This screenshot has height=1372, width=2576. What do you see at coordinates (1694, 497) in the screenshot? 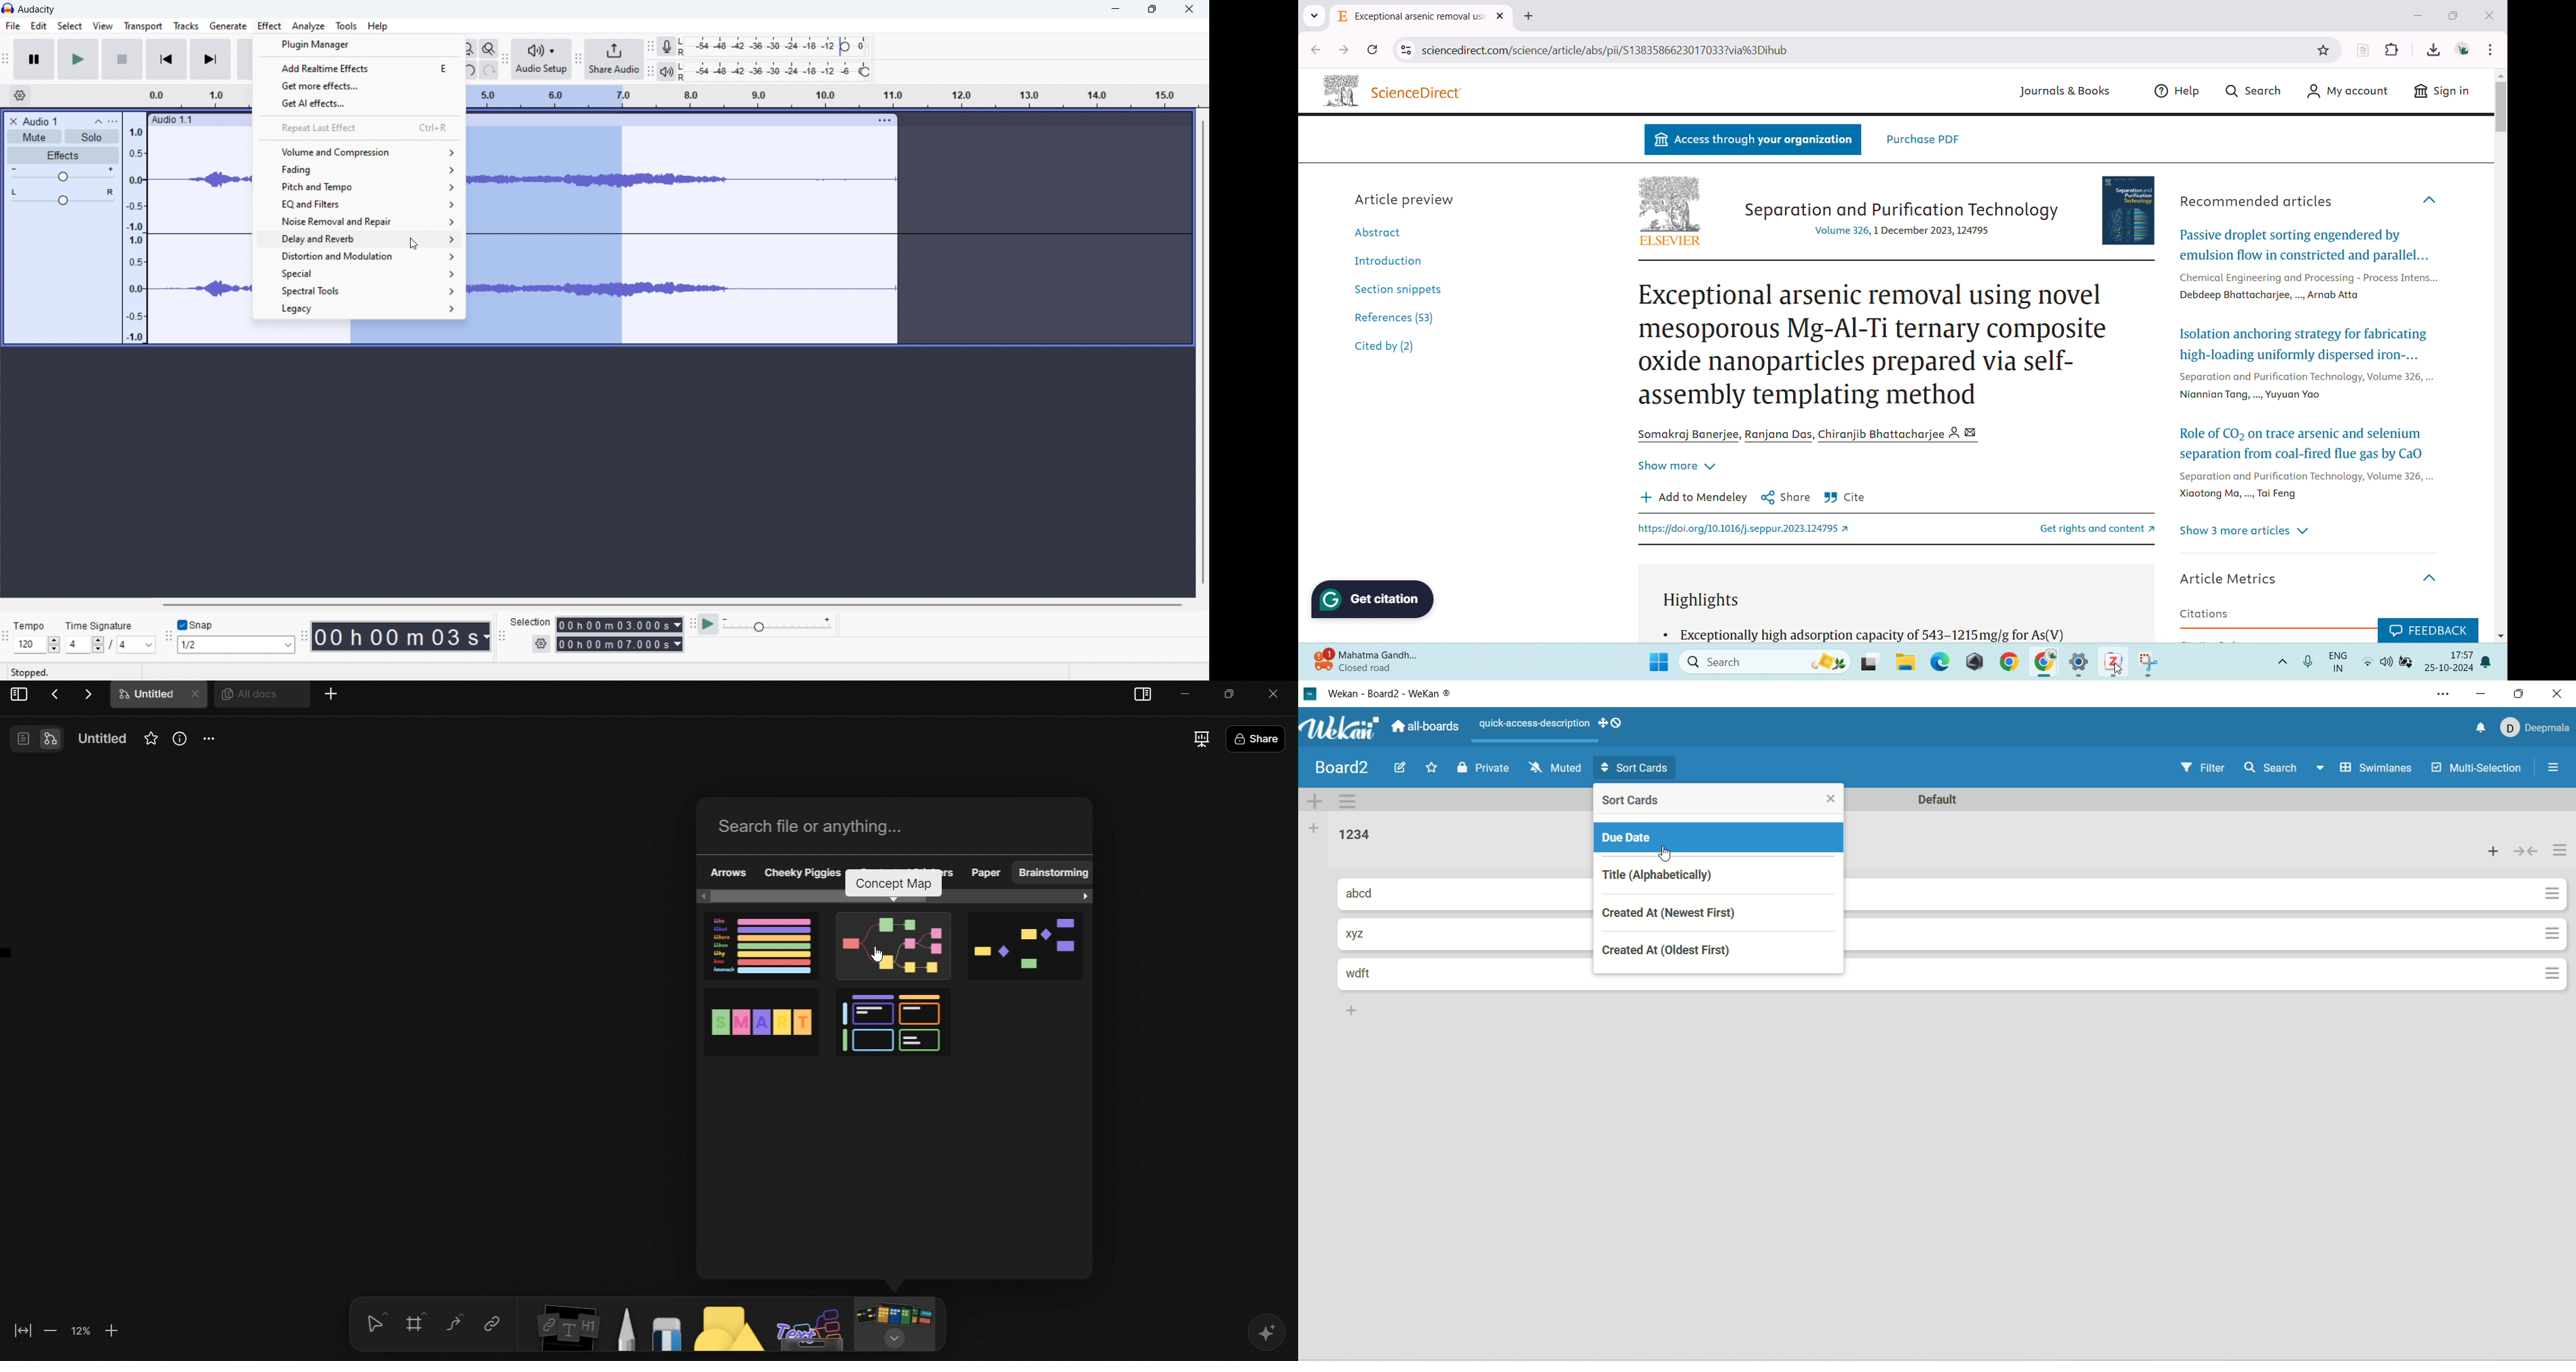
I see `Add to Mendeley` at bounding box center [1694, 497].